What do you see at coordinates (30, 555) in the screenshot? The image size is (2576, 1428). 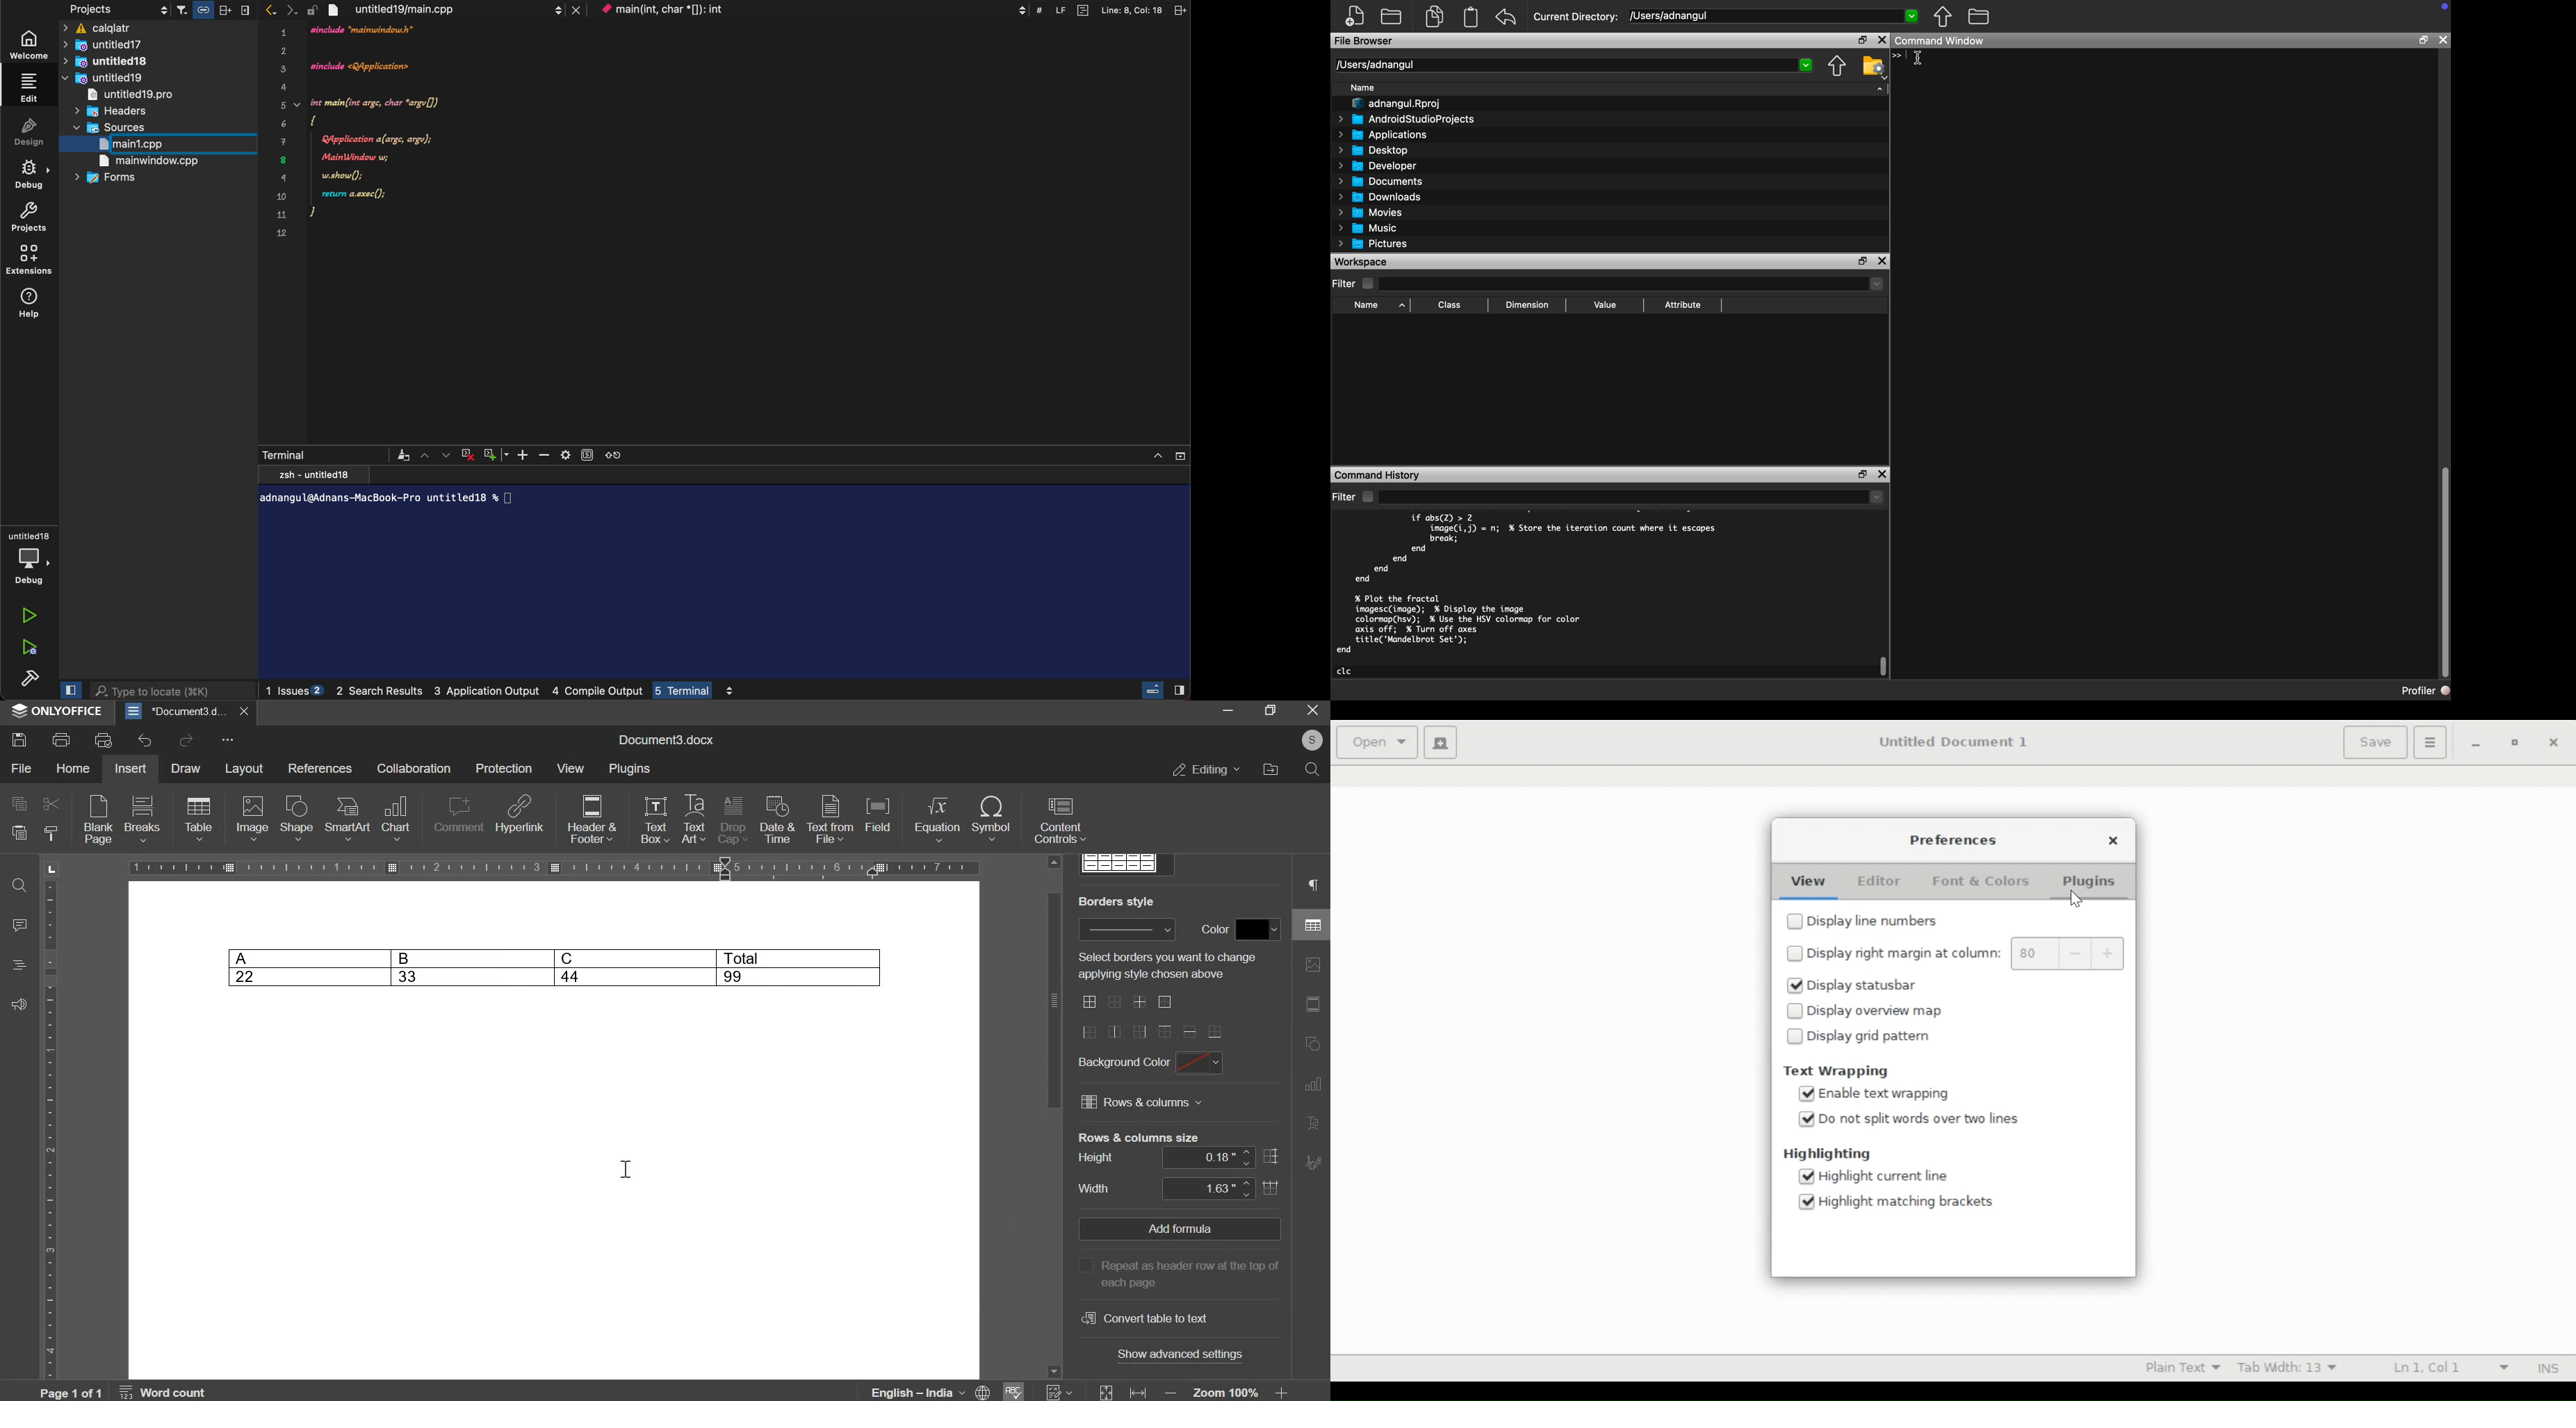 I see `debug` at bounding box center [30, 555].